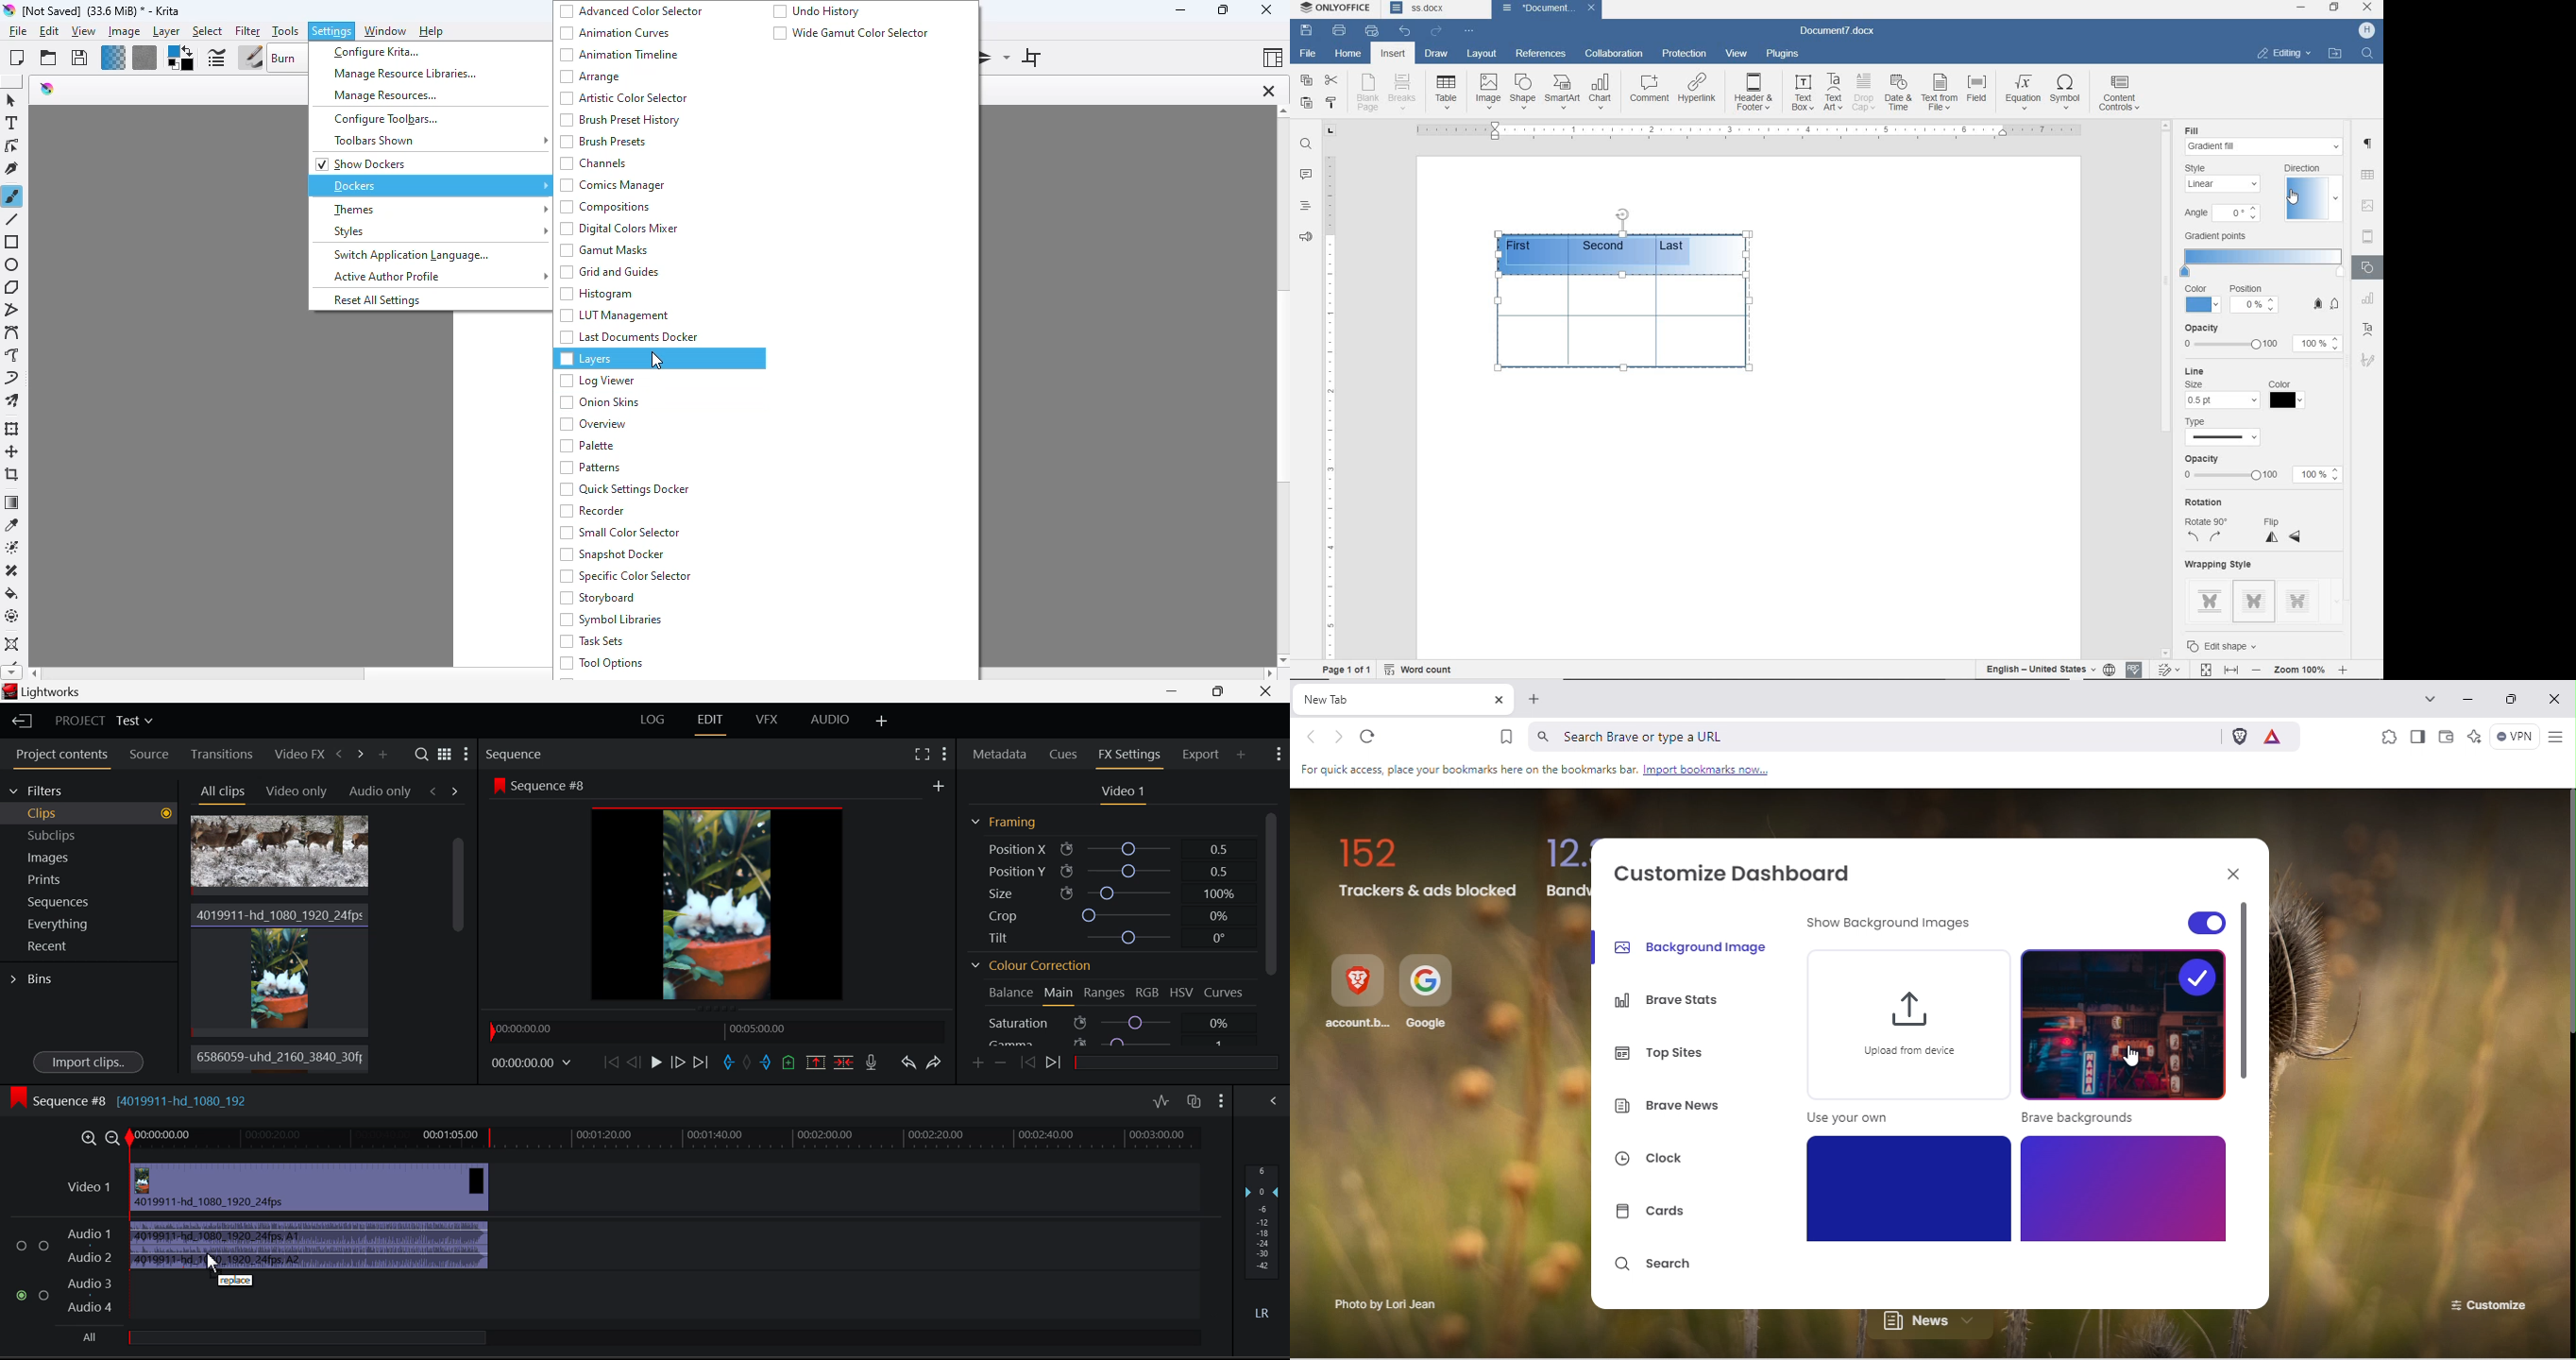 This screenshot has height=1372, width=2576. Describe the element at coordinates (789, 1061) in the screenshot. I see `Mark Cue` at that location.